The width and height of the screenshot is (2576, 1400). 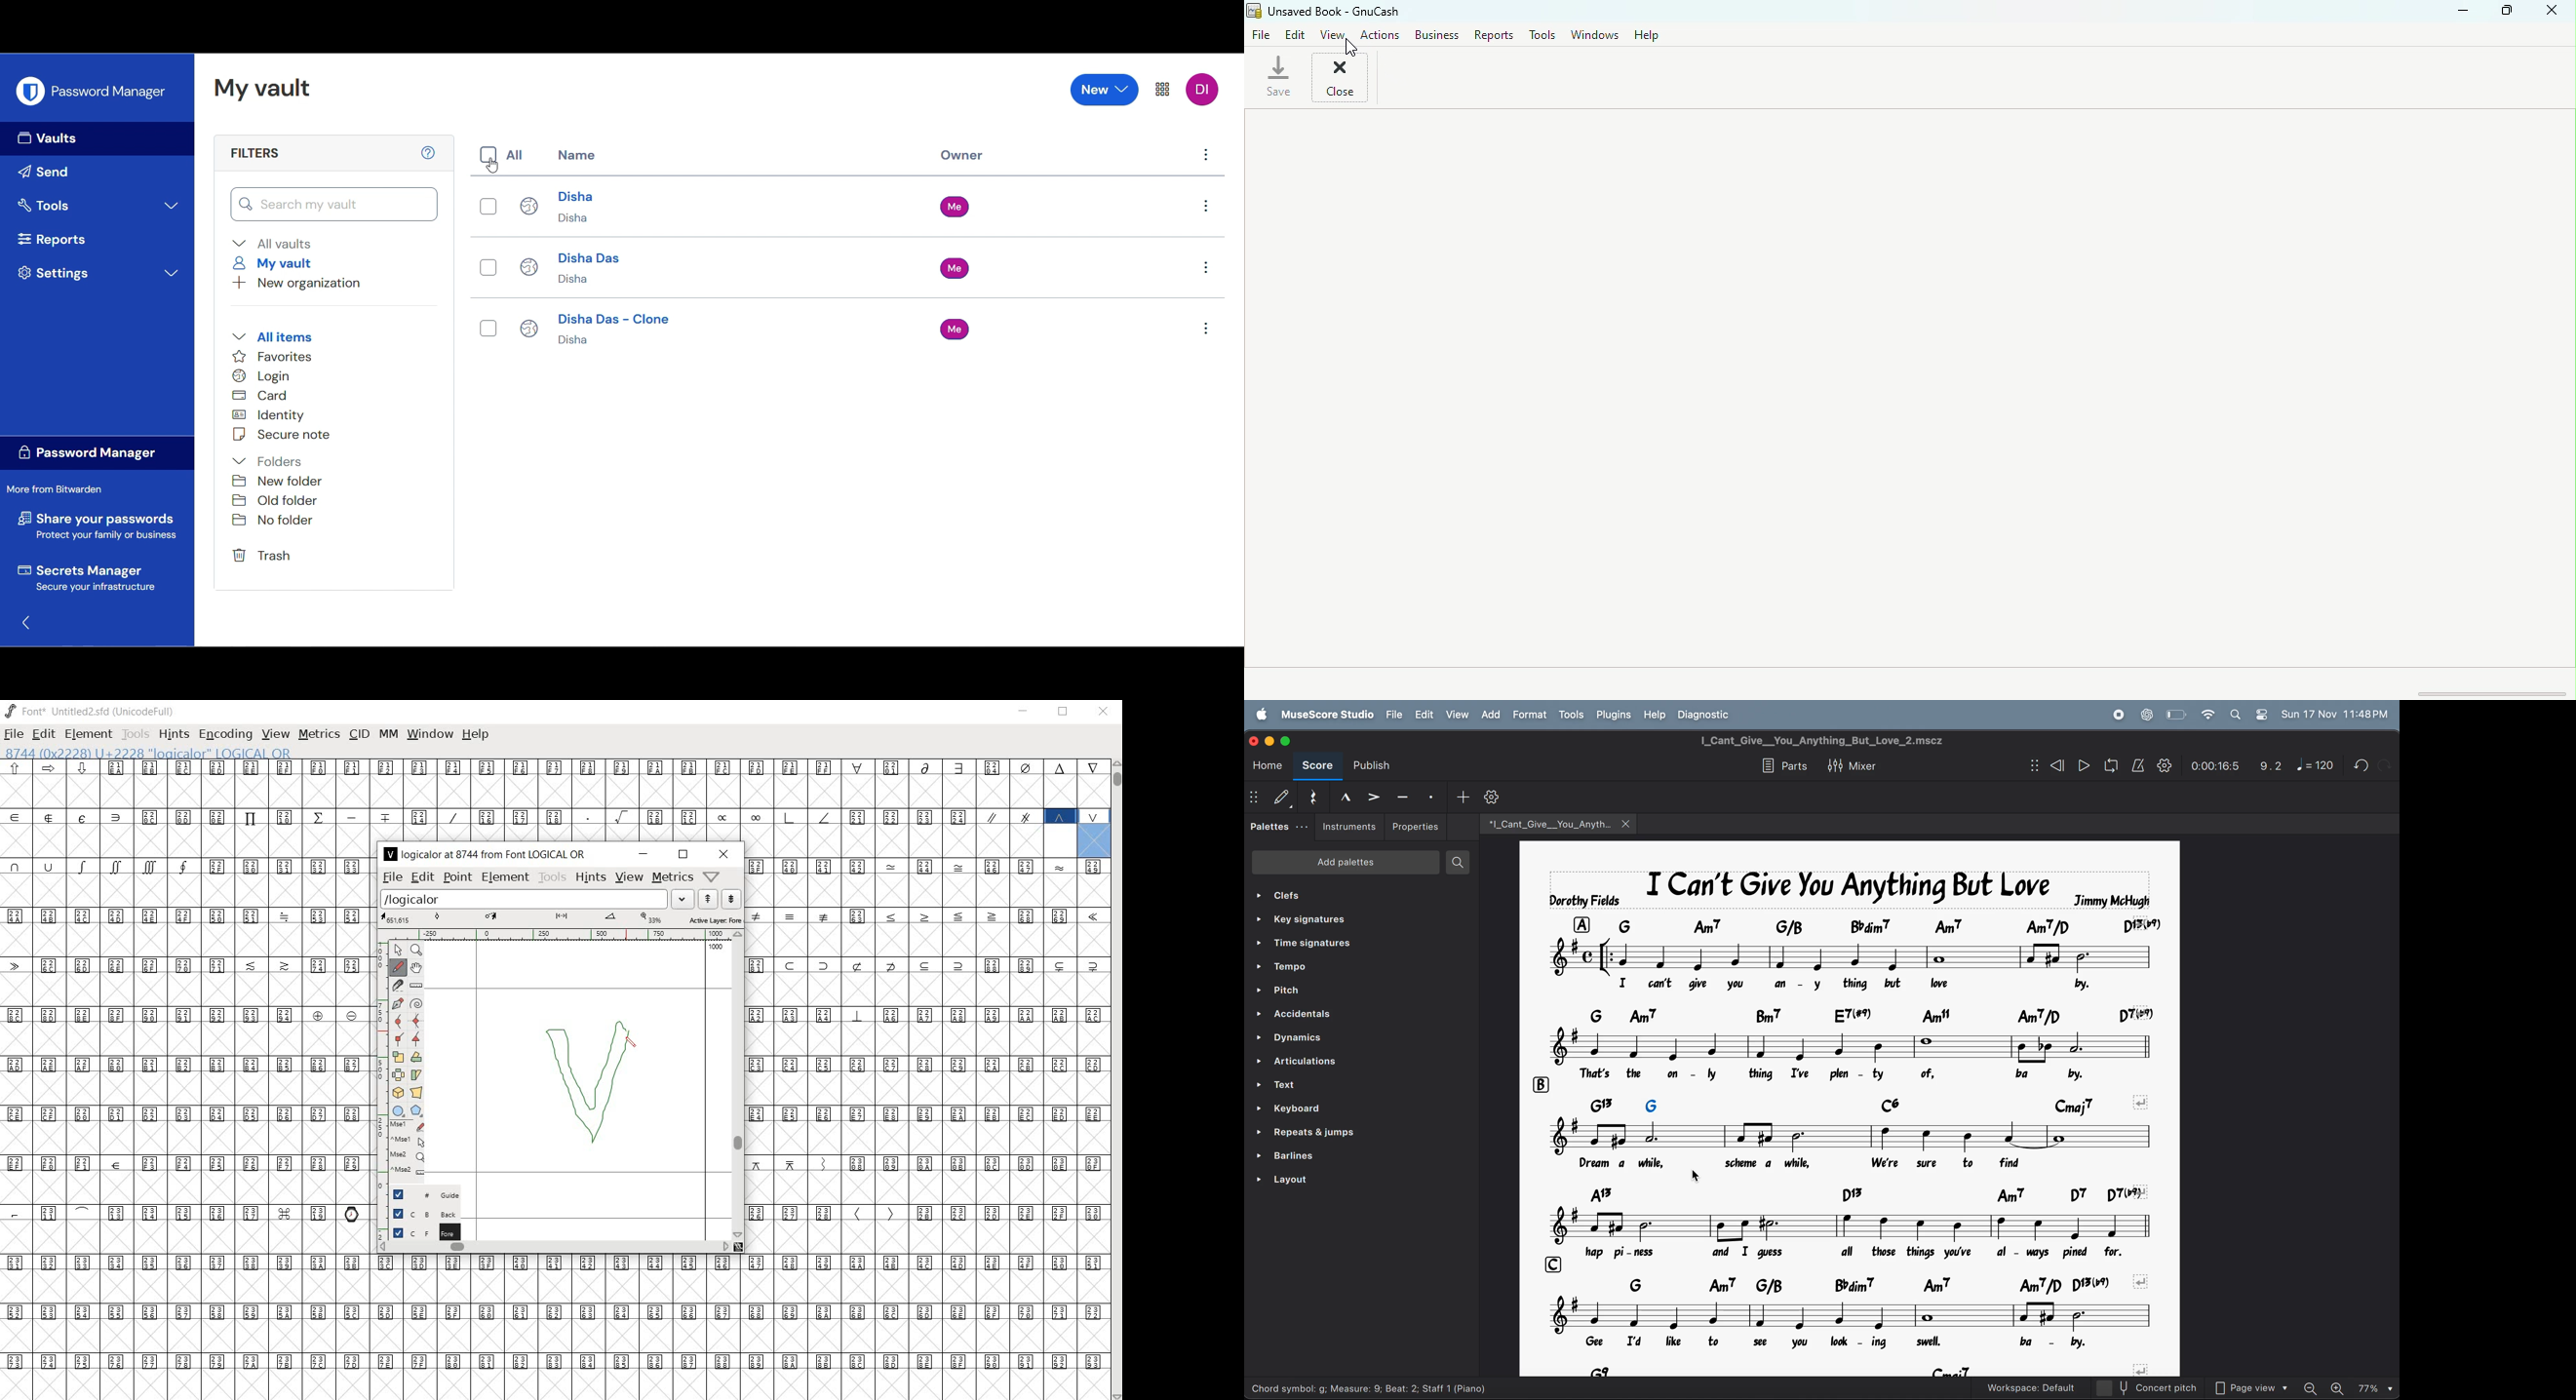 I want to click on music files, so click(x=1558, y=823).